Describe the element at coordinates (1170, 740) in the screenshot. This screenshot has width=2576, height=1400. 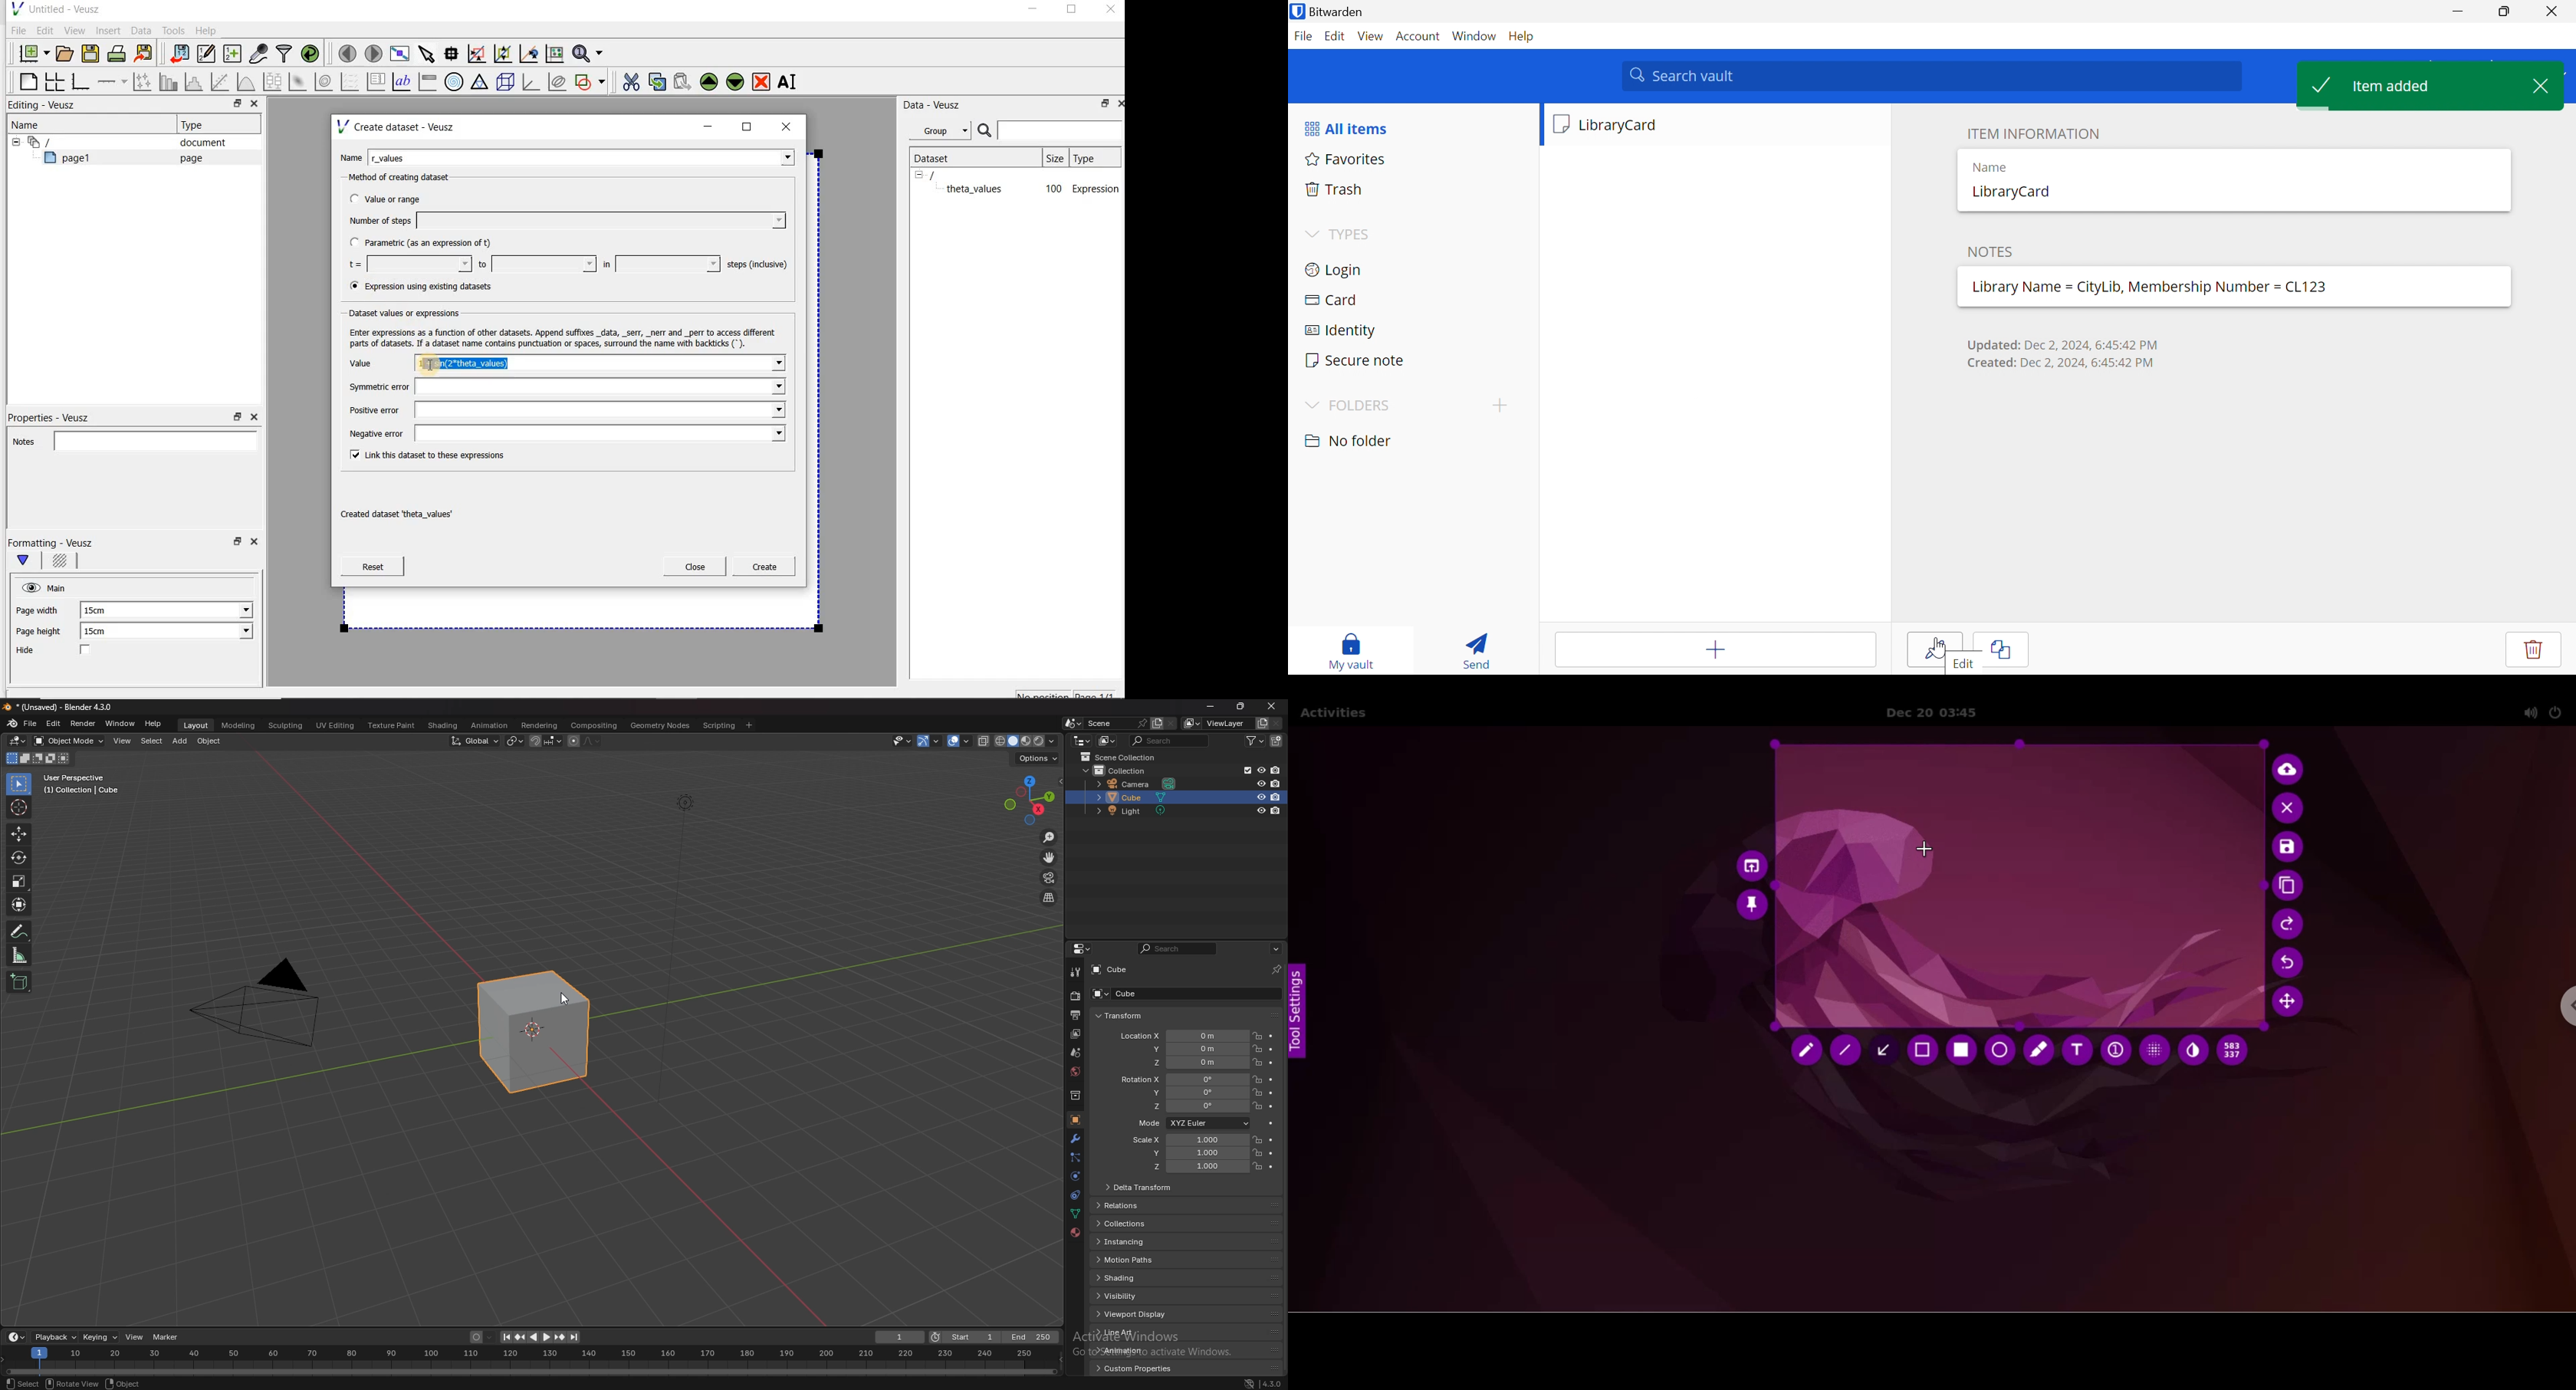
I see `search` at that location.